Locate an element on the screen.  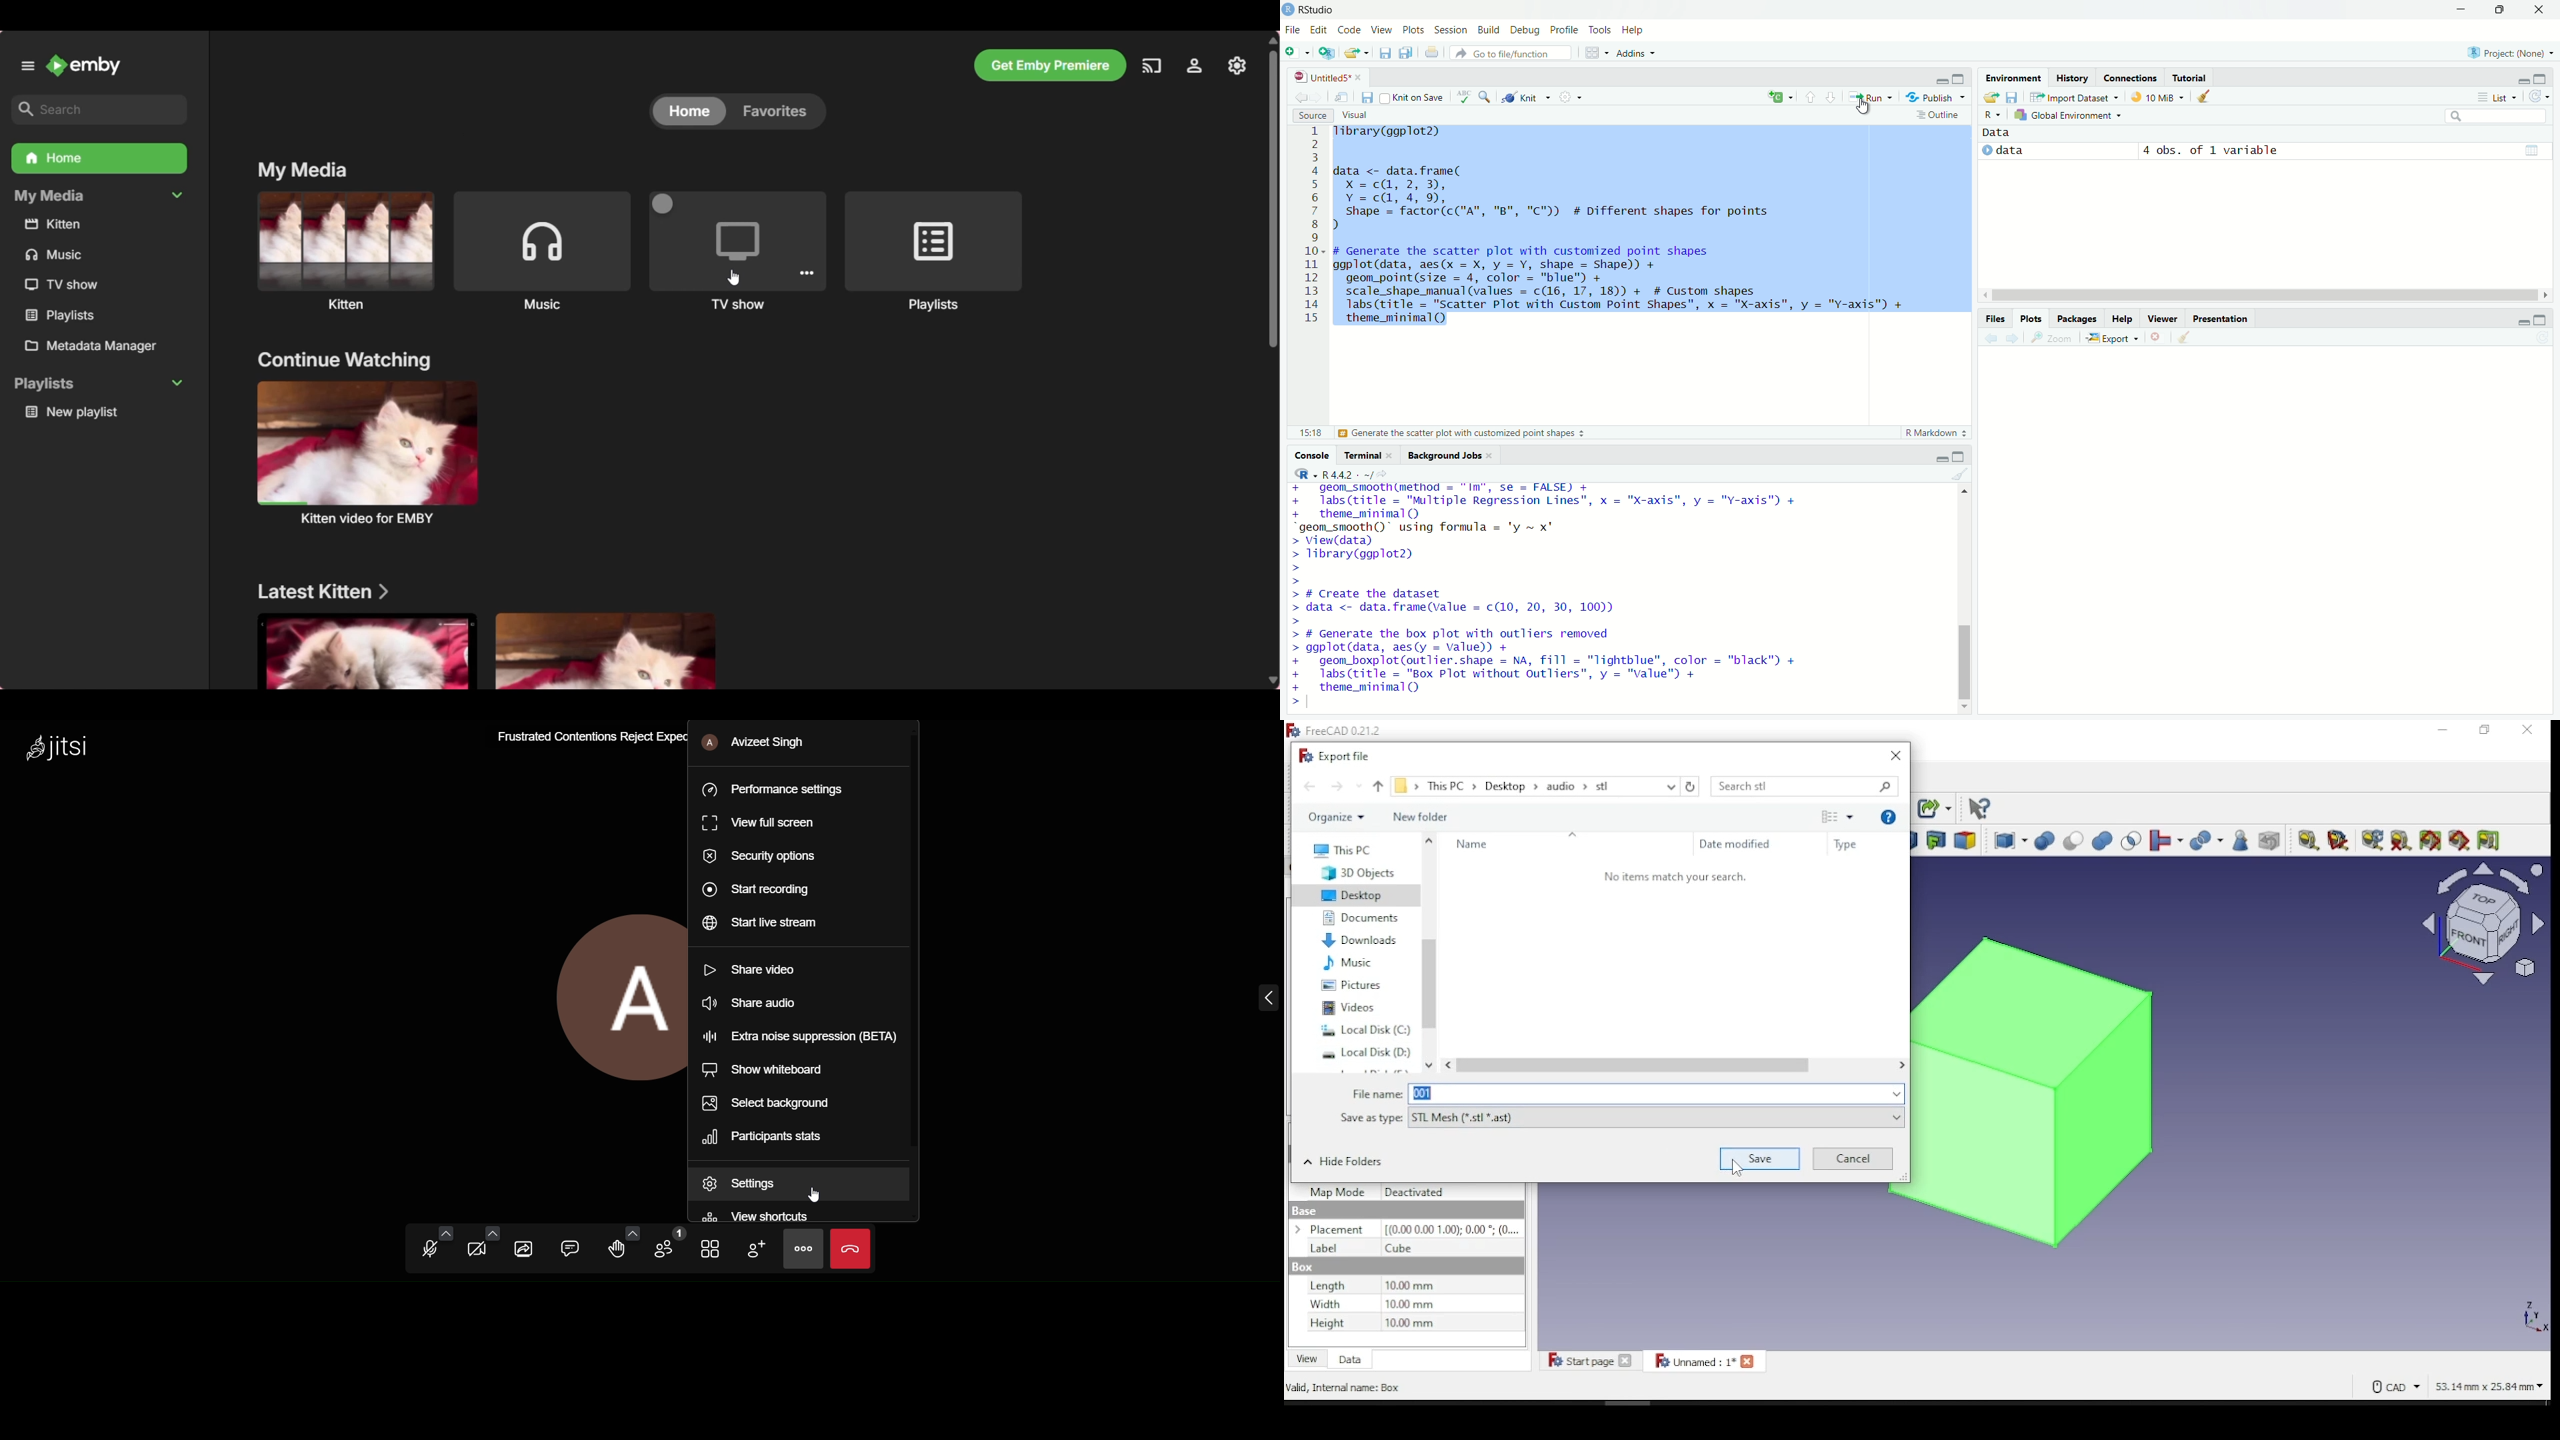
Generate the scatter plot with customized point shapes is located at coordinates (1463, 433).